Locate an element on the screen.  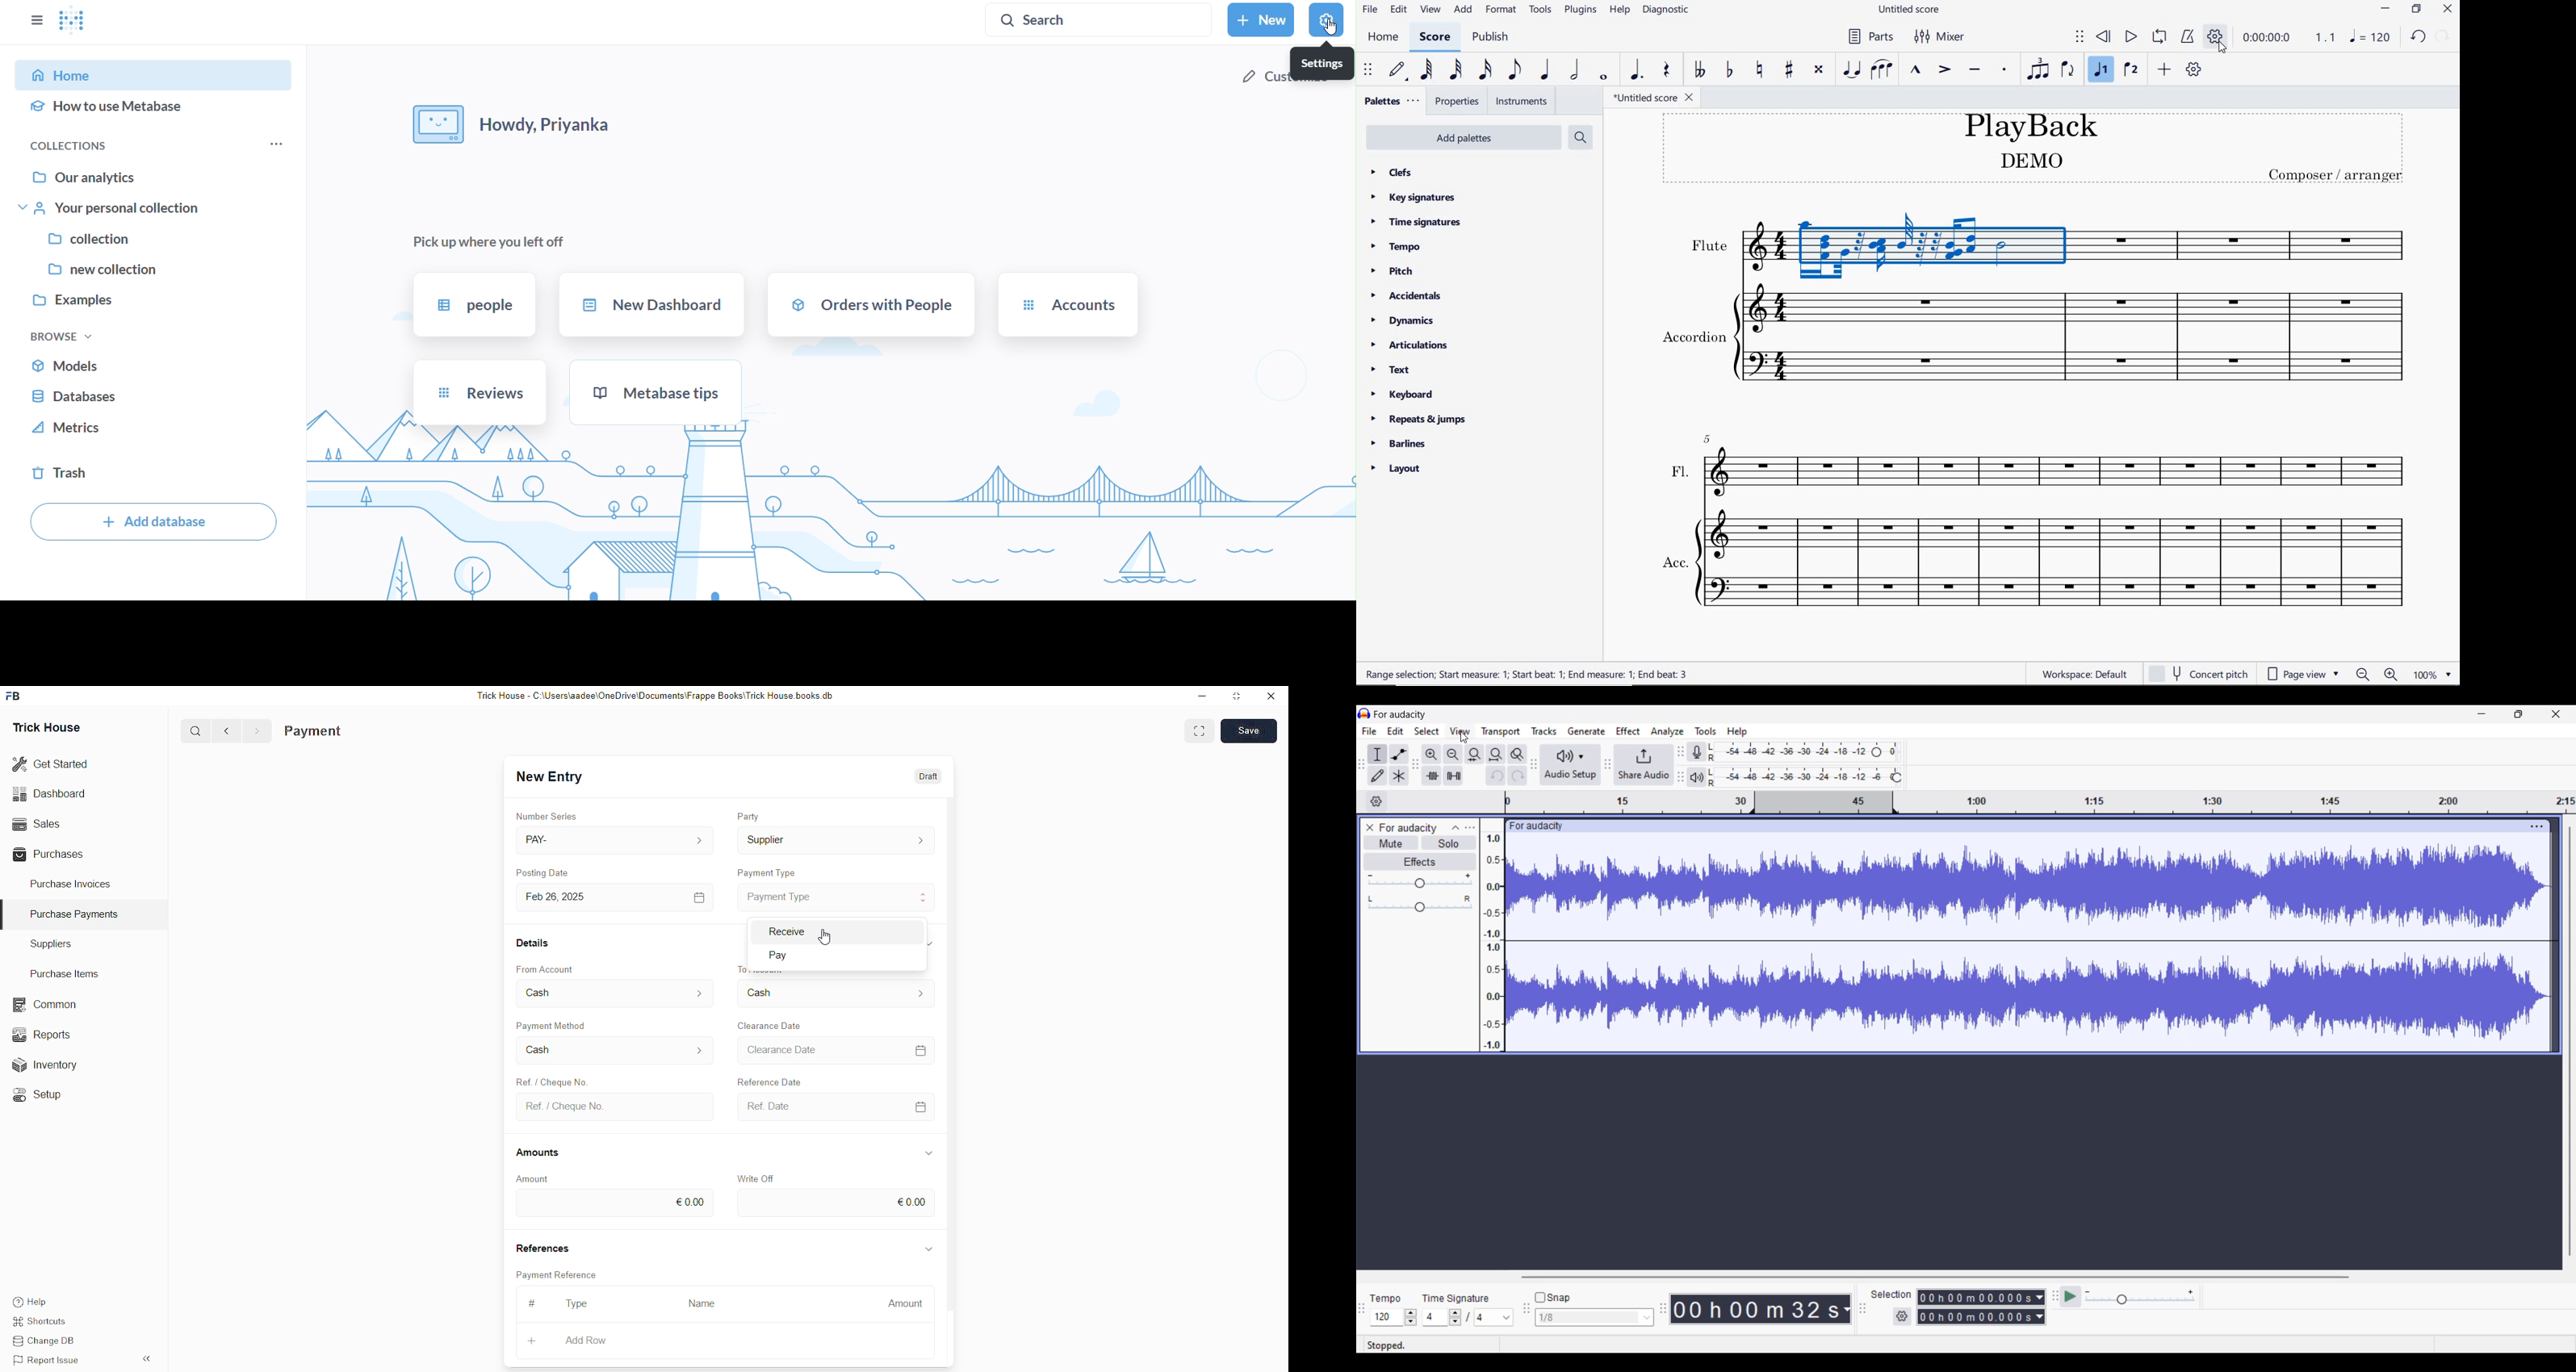
Collapse is located at coordinates (1456, 828).